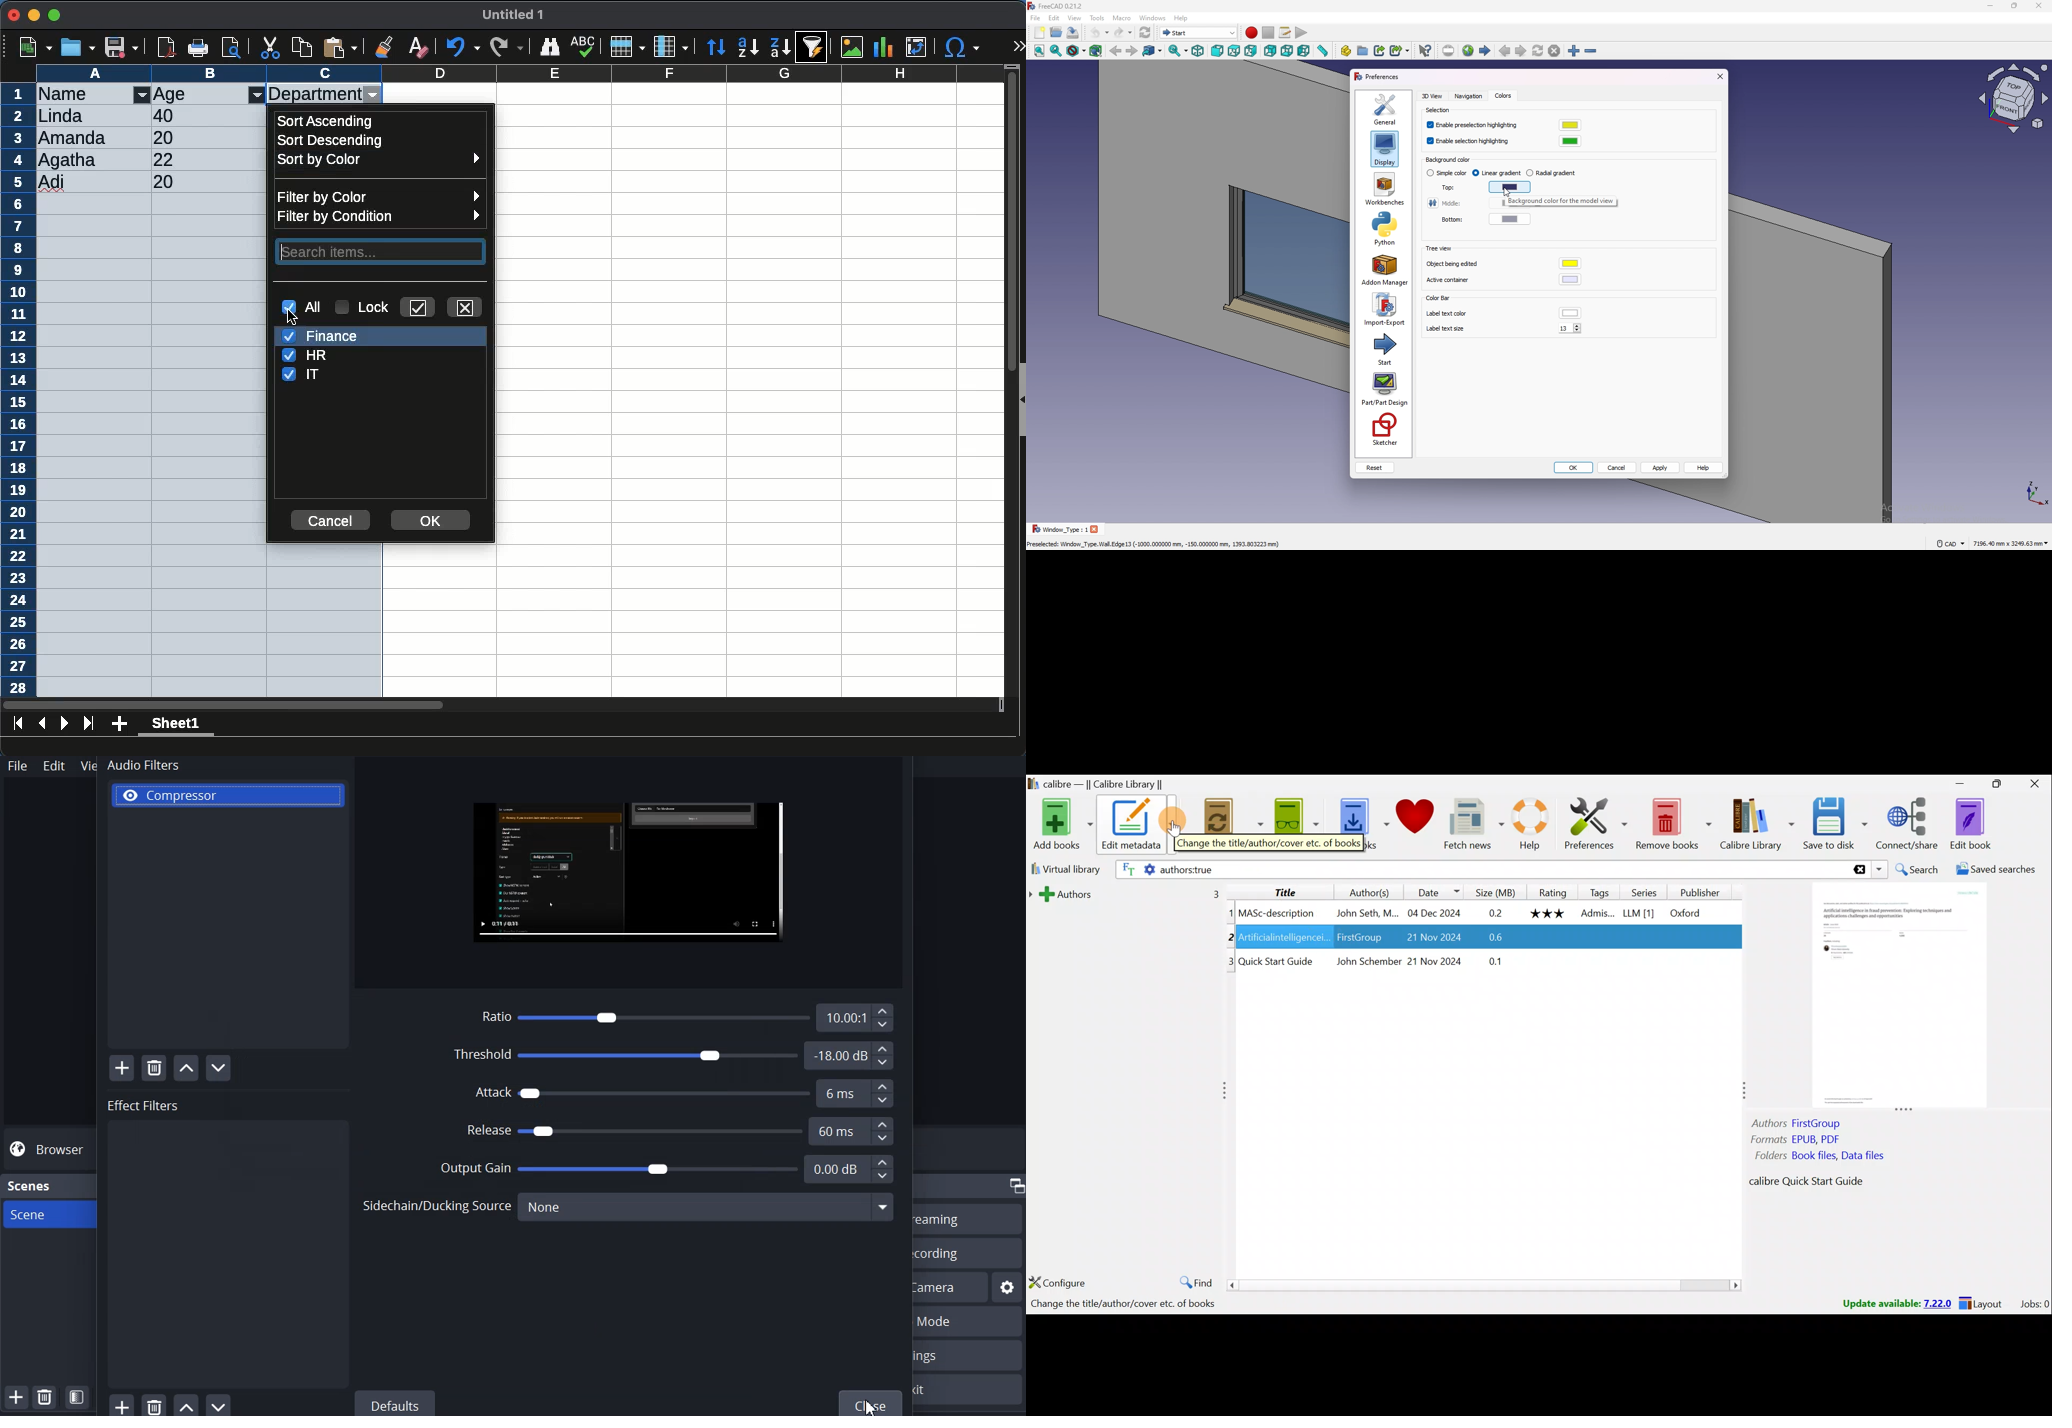 The height and width of the screenshot is (1428, 2072). Describe the element at coordinates (863, 1402) in the screenshot. I see `Close` at that location.